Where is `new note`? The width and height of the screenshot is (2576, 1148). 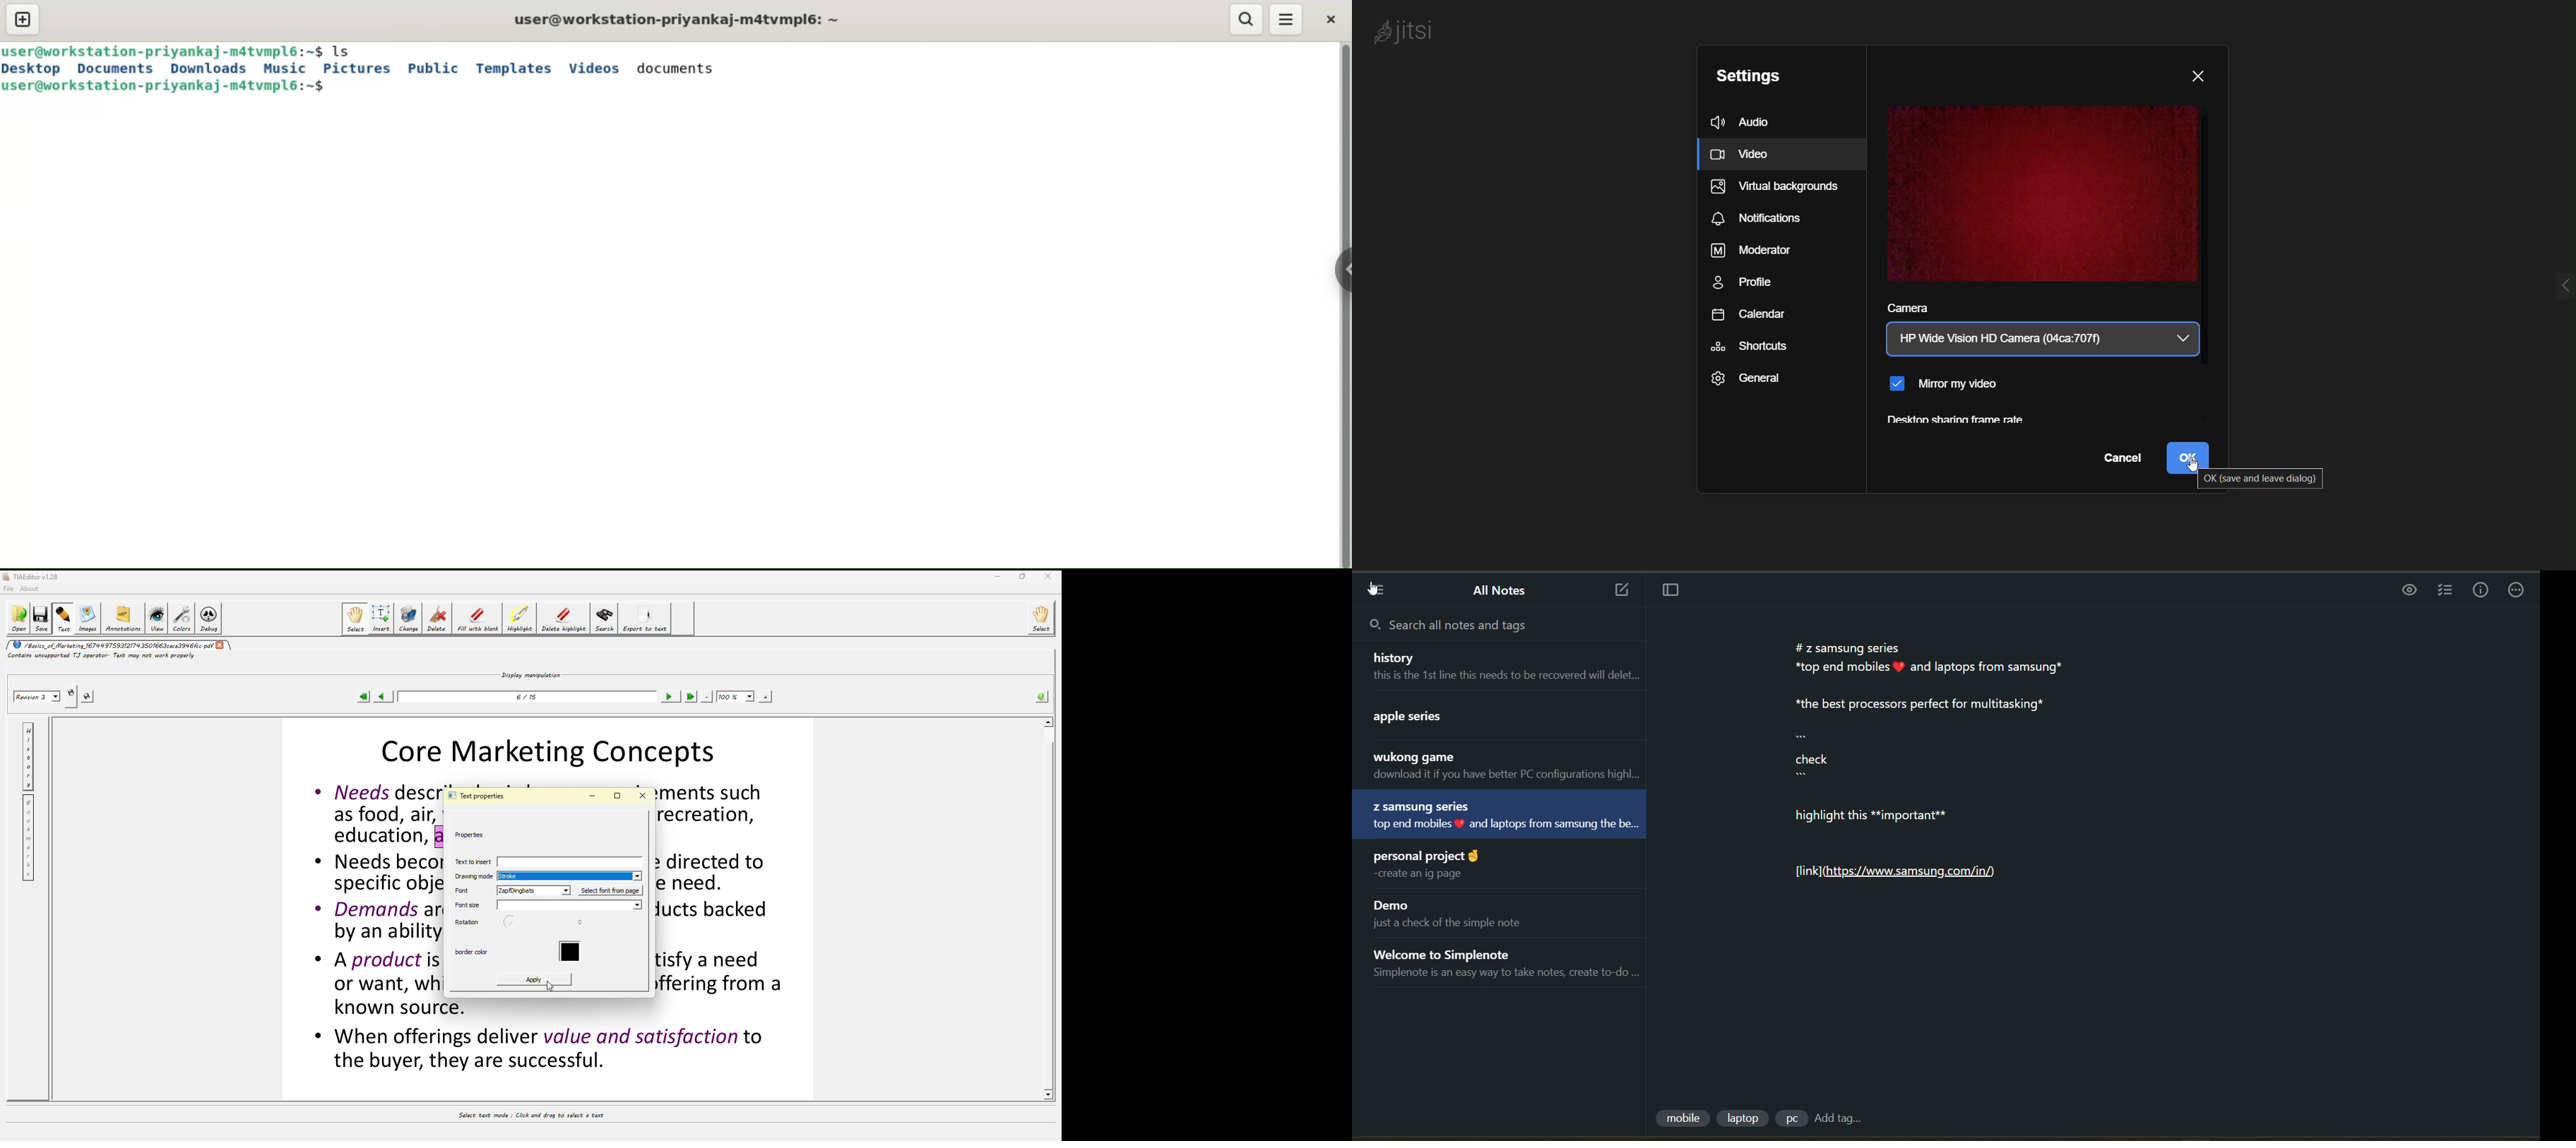 new note is located at coordinates (1622, 591).